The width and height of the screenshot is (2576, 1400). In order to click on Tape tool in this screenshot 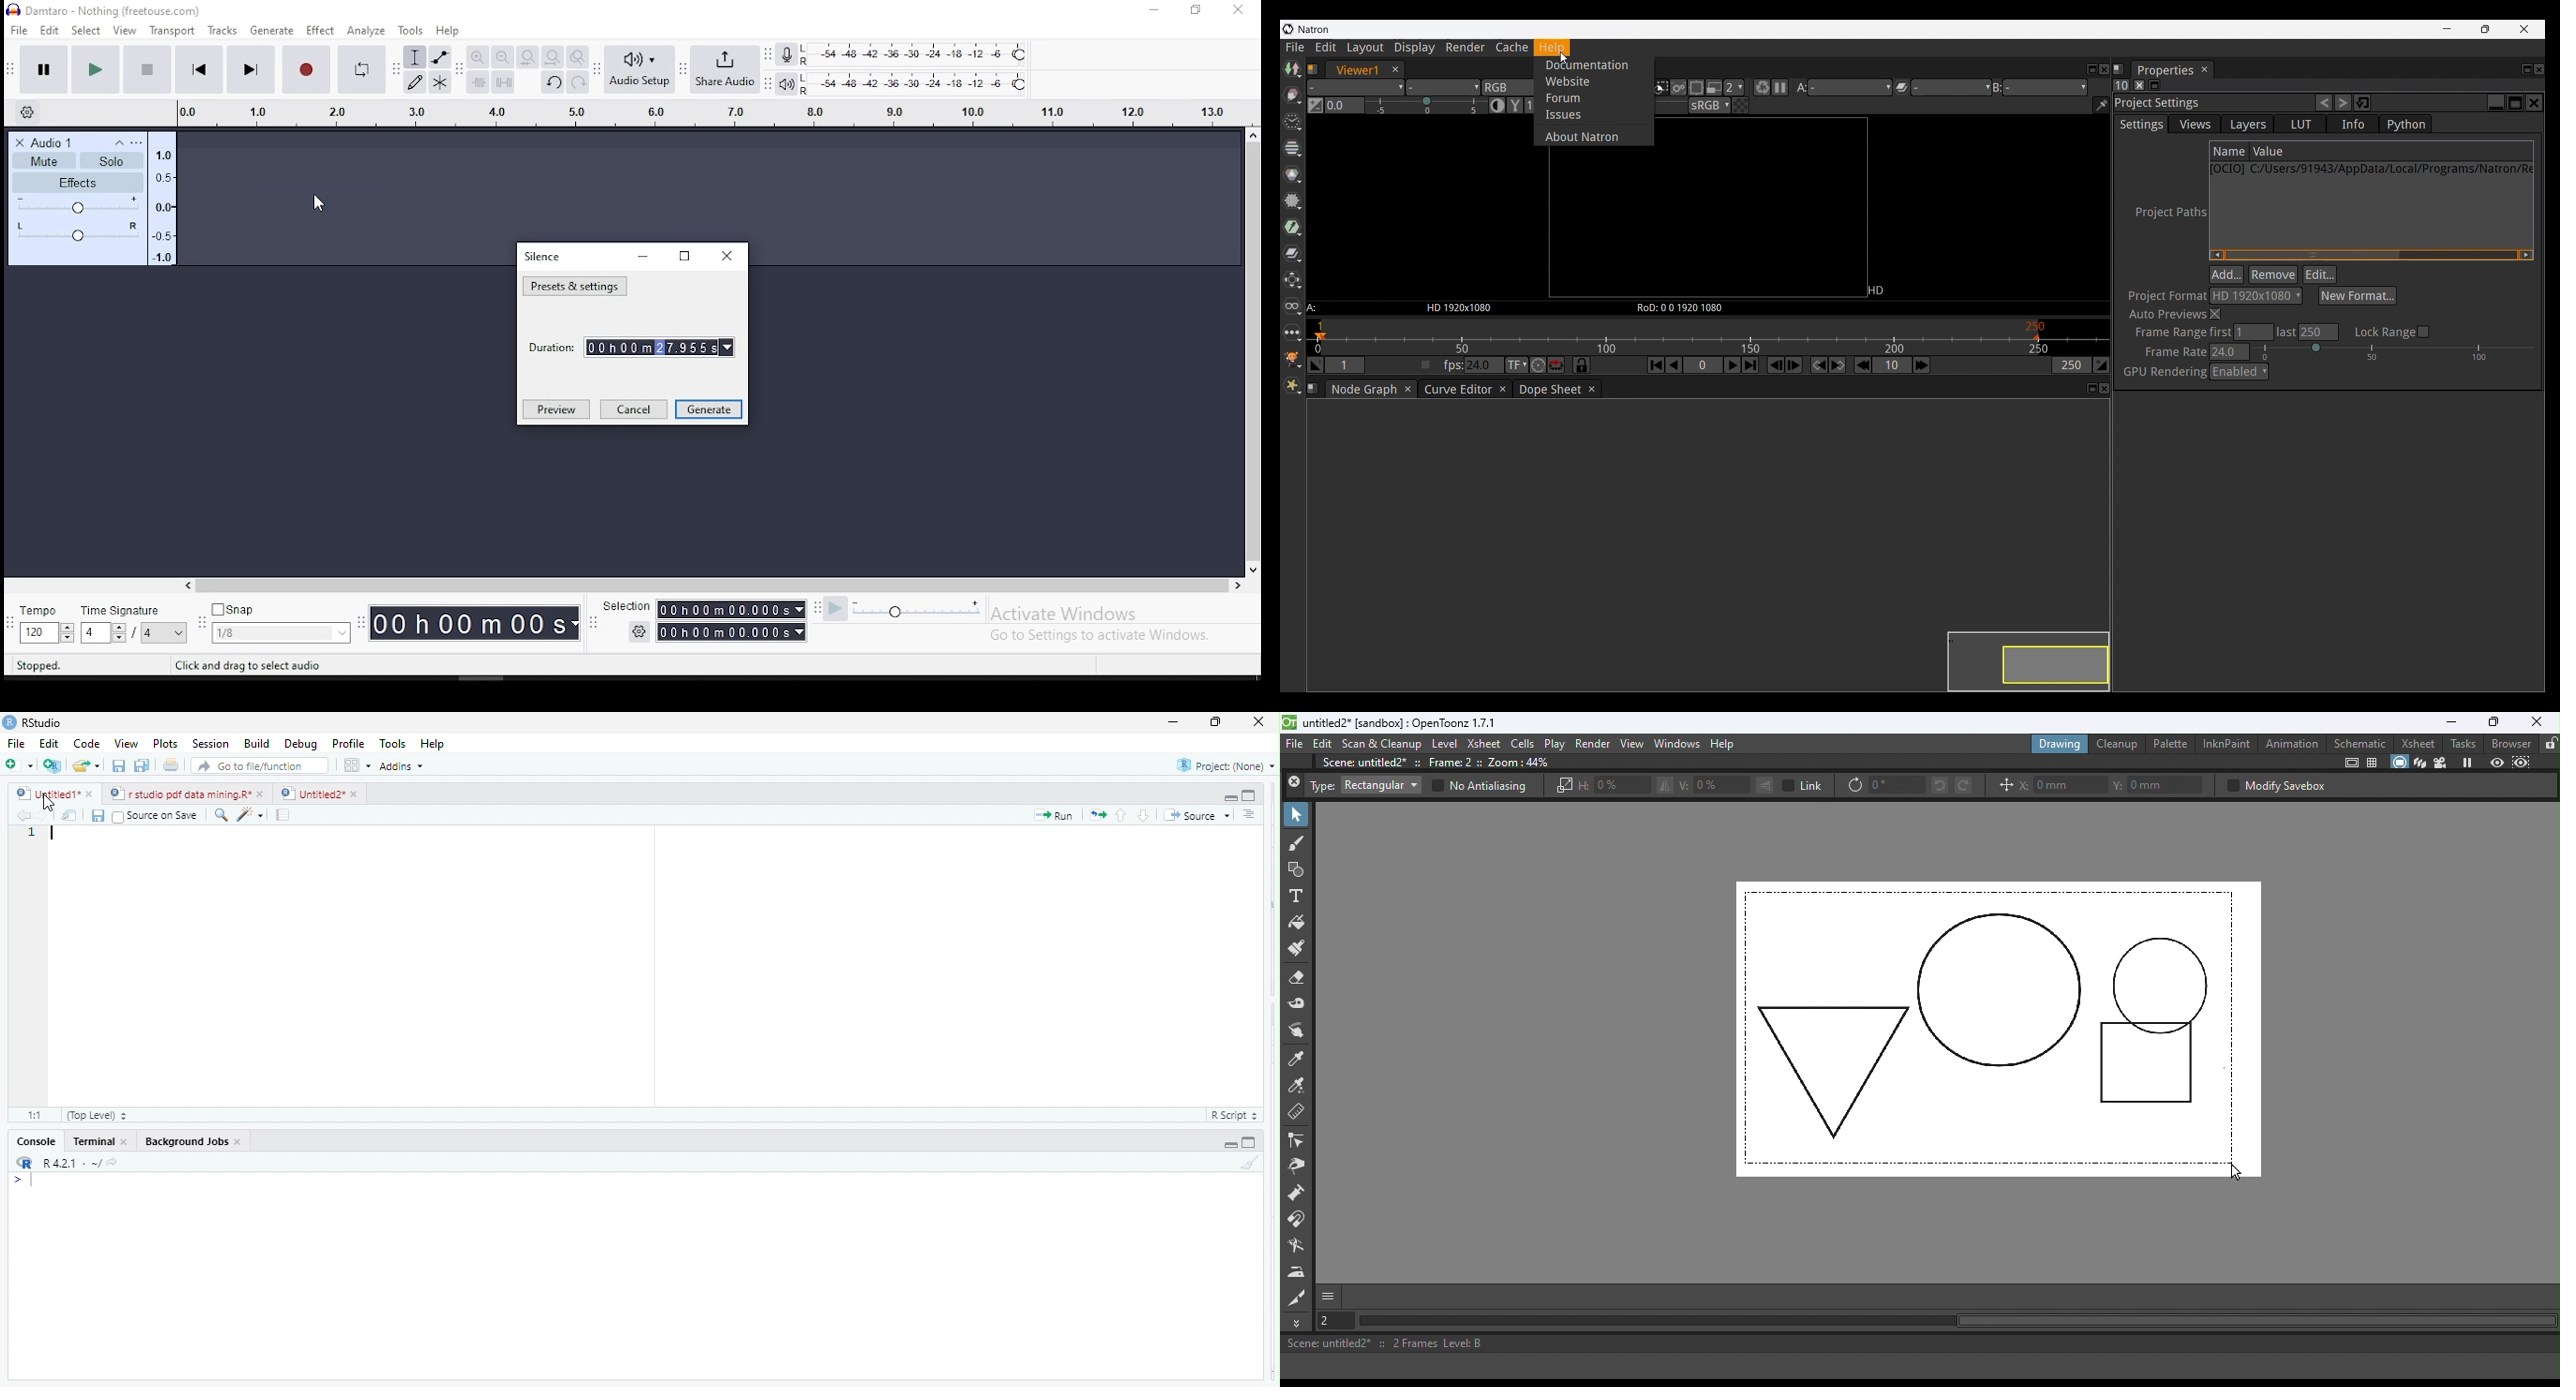, I will do `click(1298, 1003)`.